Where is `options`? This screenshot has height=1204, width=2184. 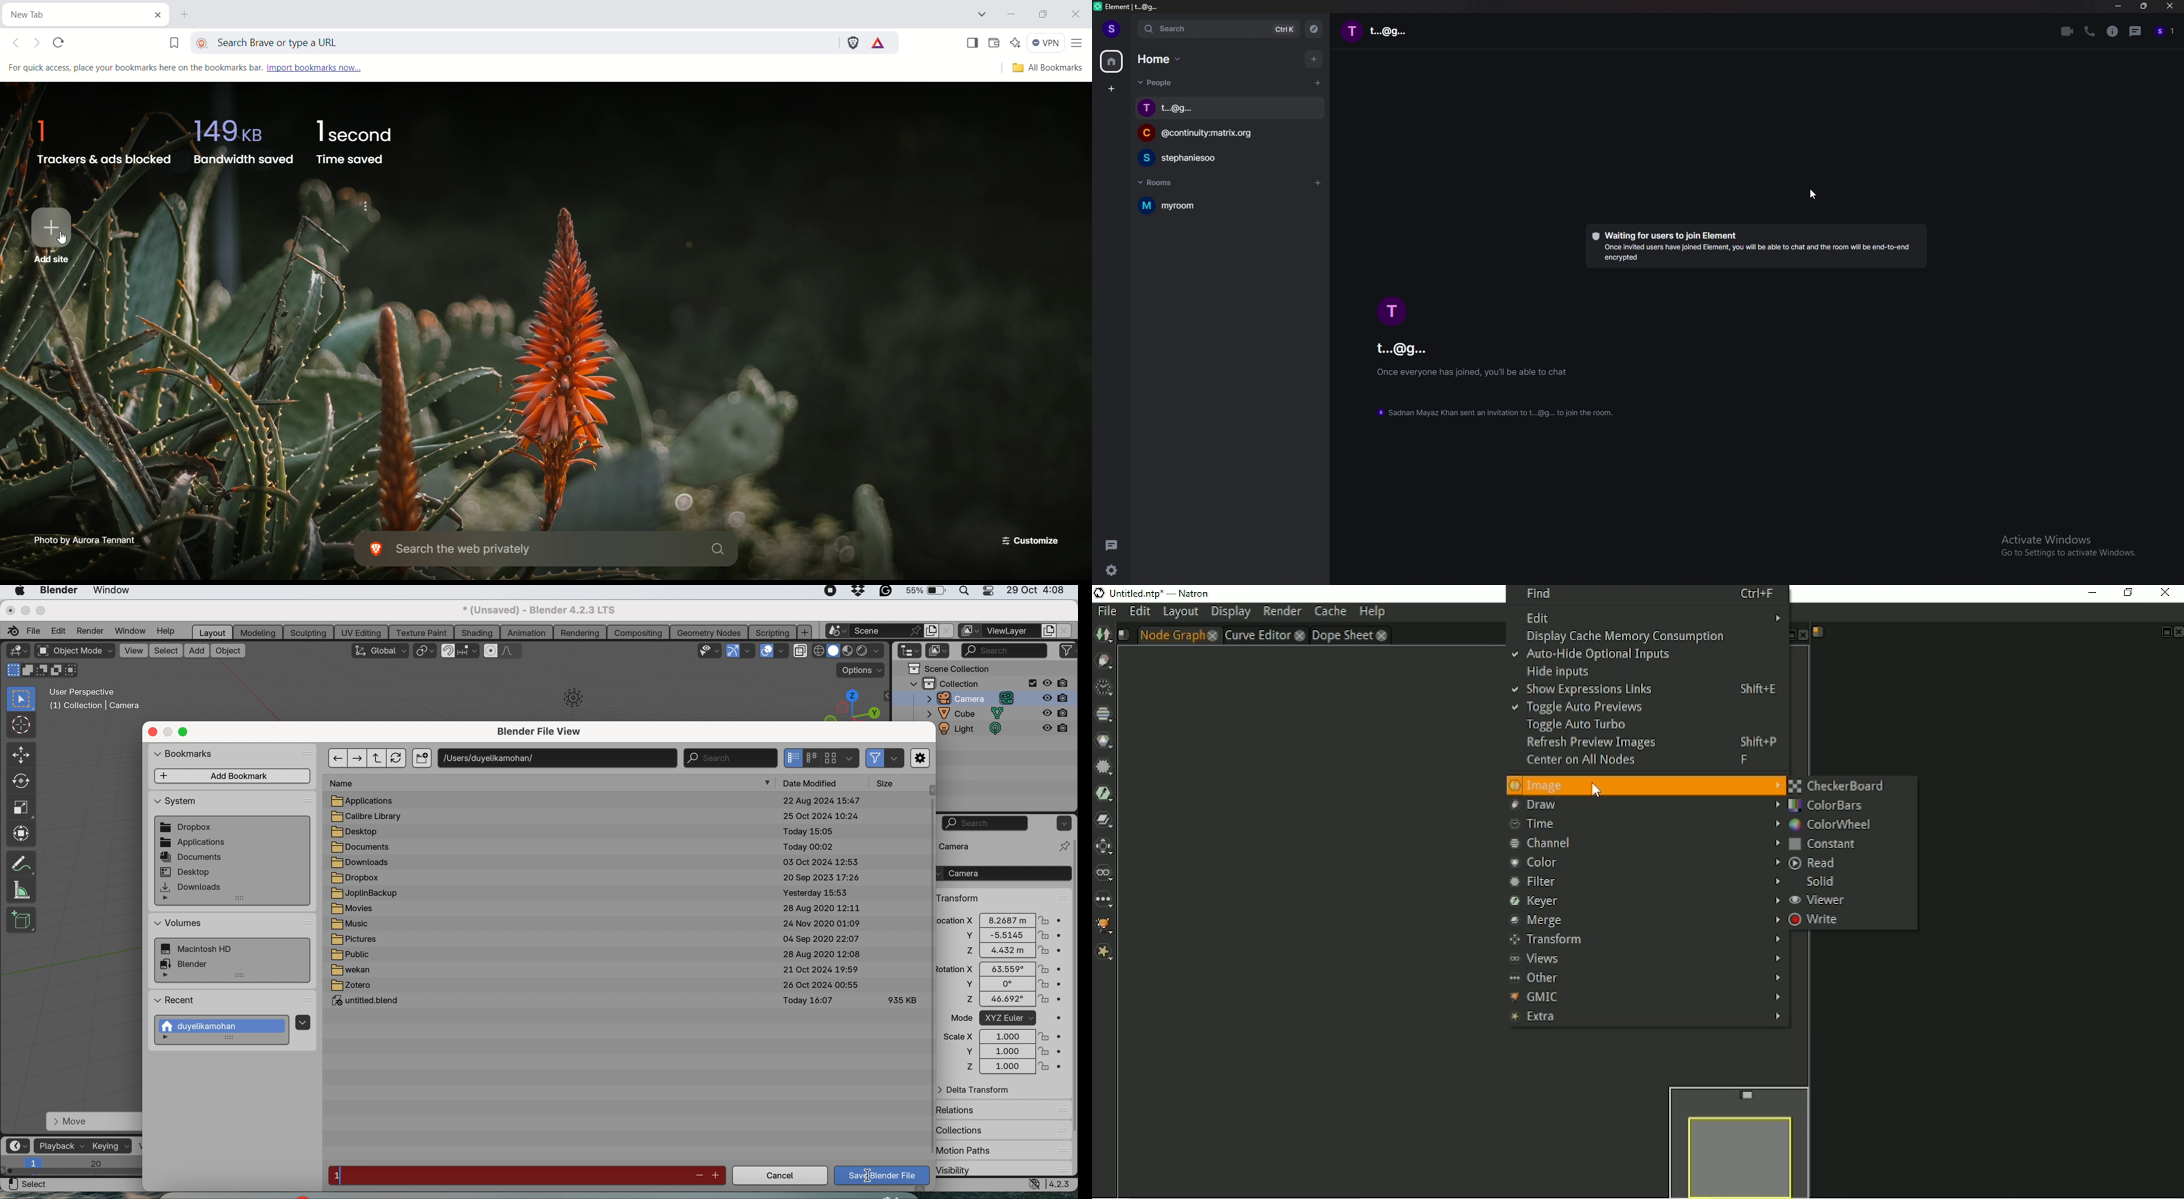 options is located at coordinates (862, 670).